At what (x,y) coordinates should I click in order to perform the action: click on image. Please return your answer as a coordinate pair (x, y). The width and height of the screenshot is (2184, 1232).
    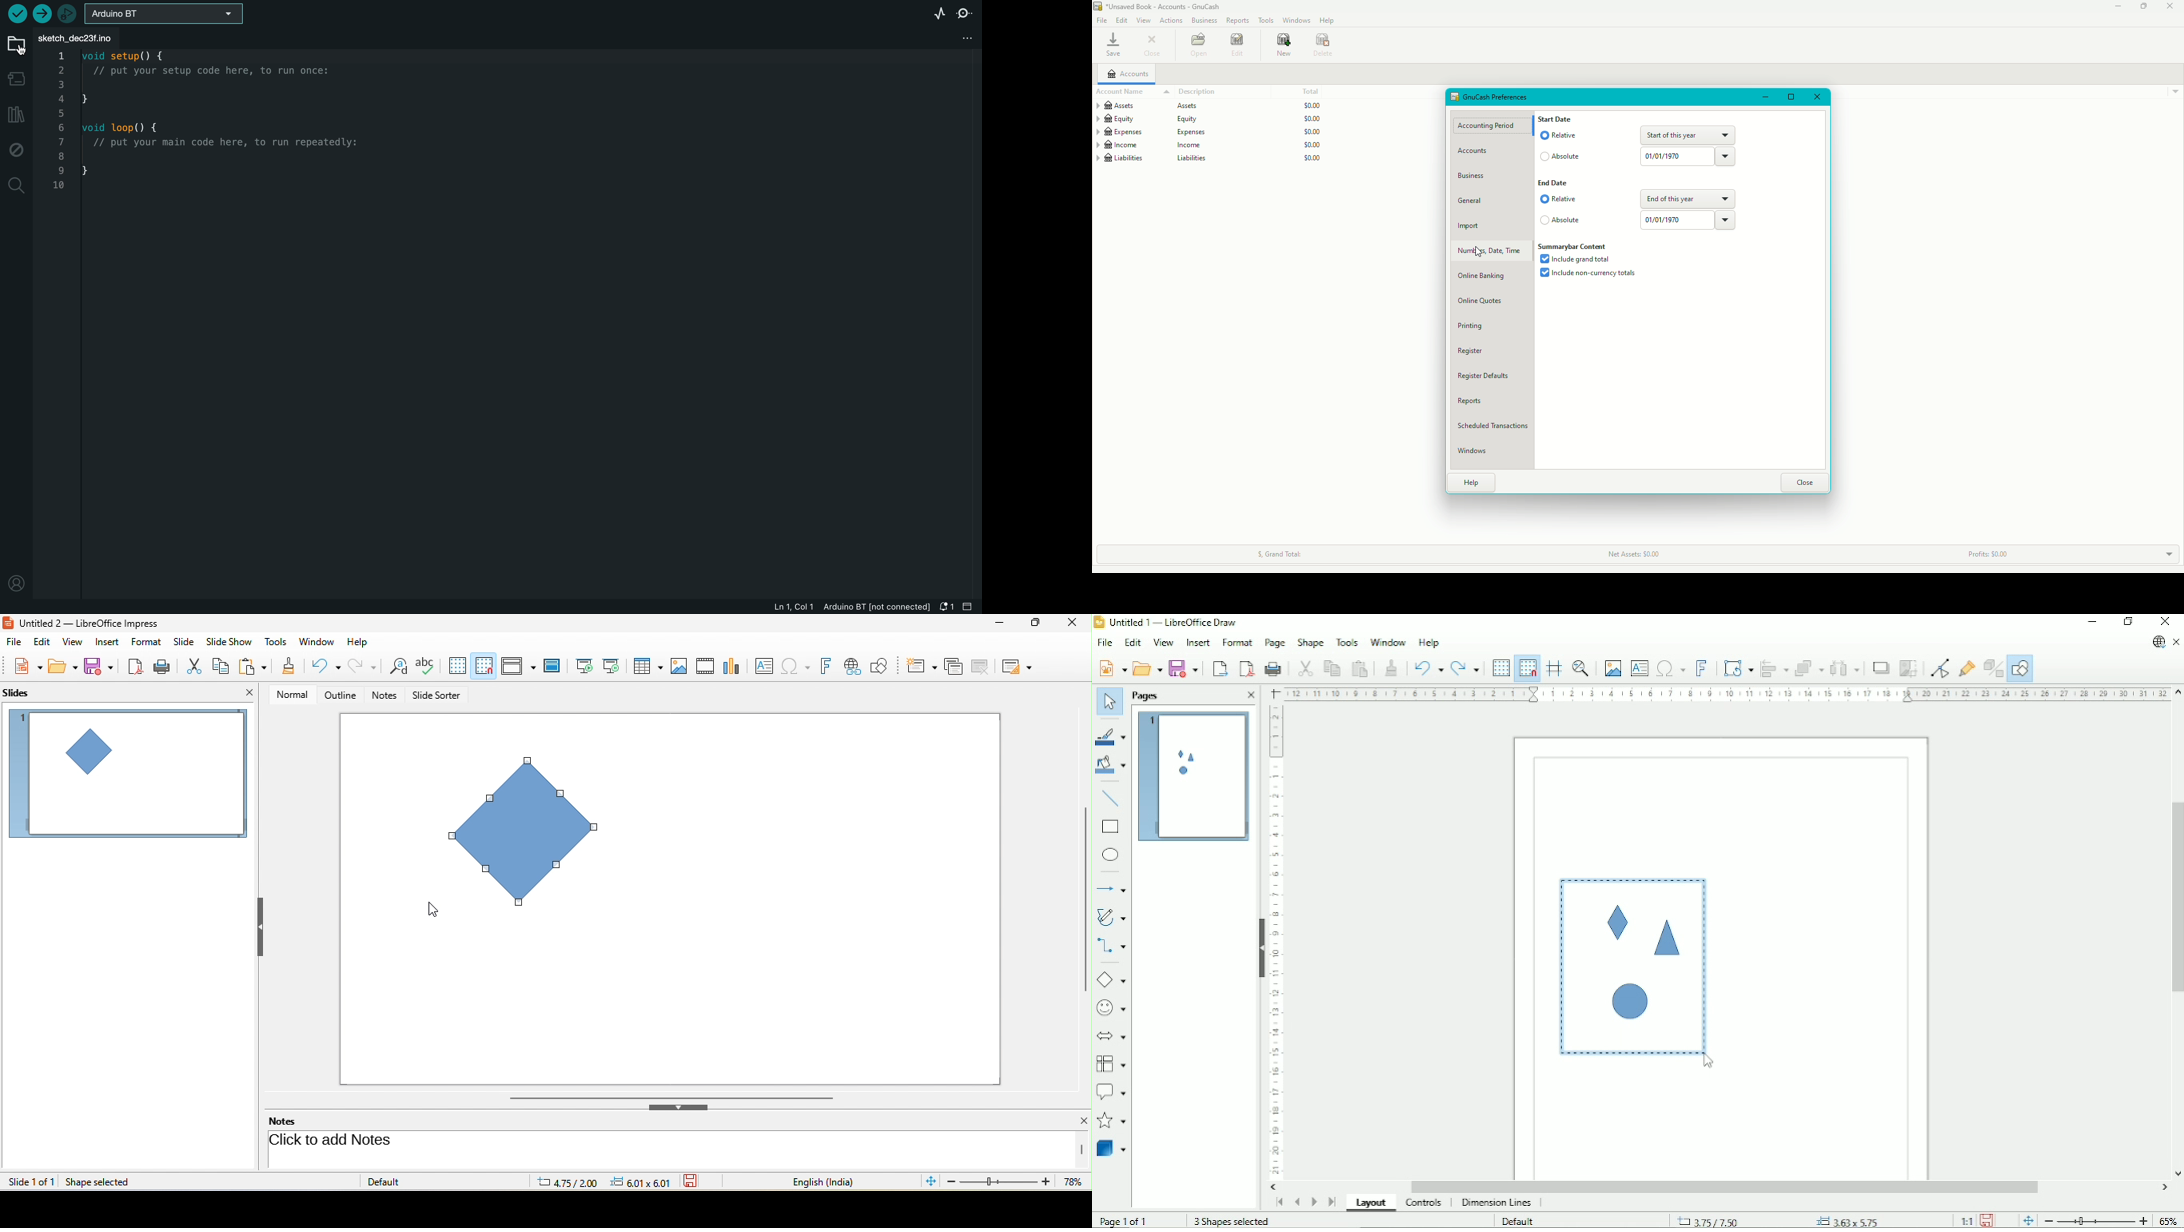
    Looking at the image, I should click on (680, 665).